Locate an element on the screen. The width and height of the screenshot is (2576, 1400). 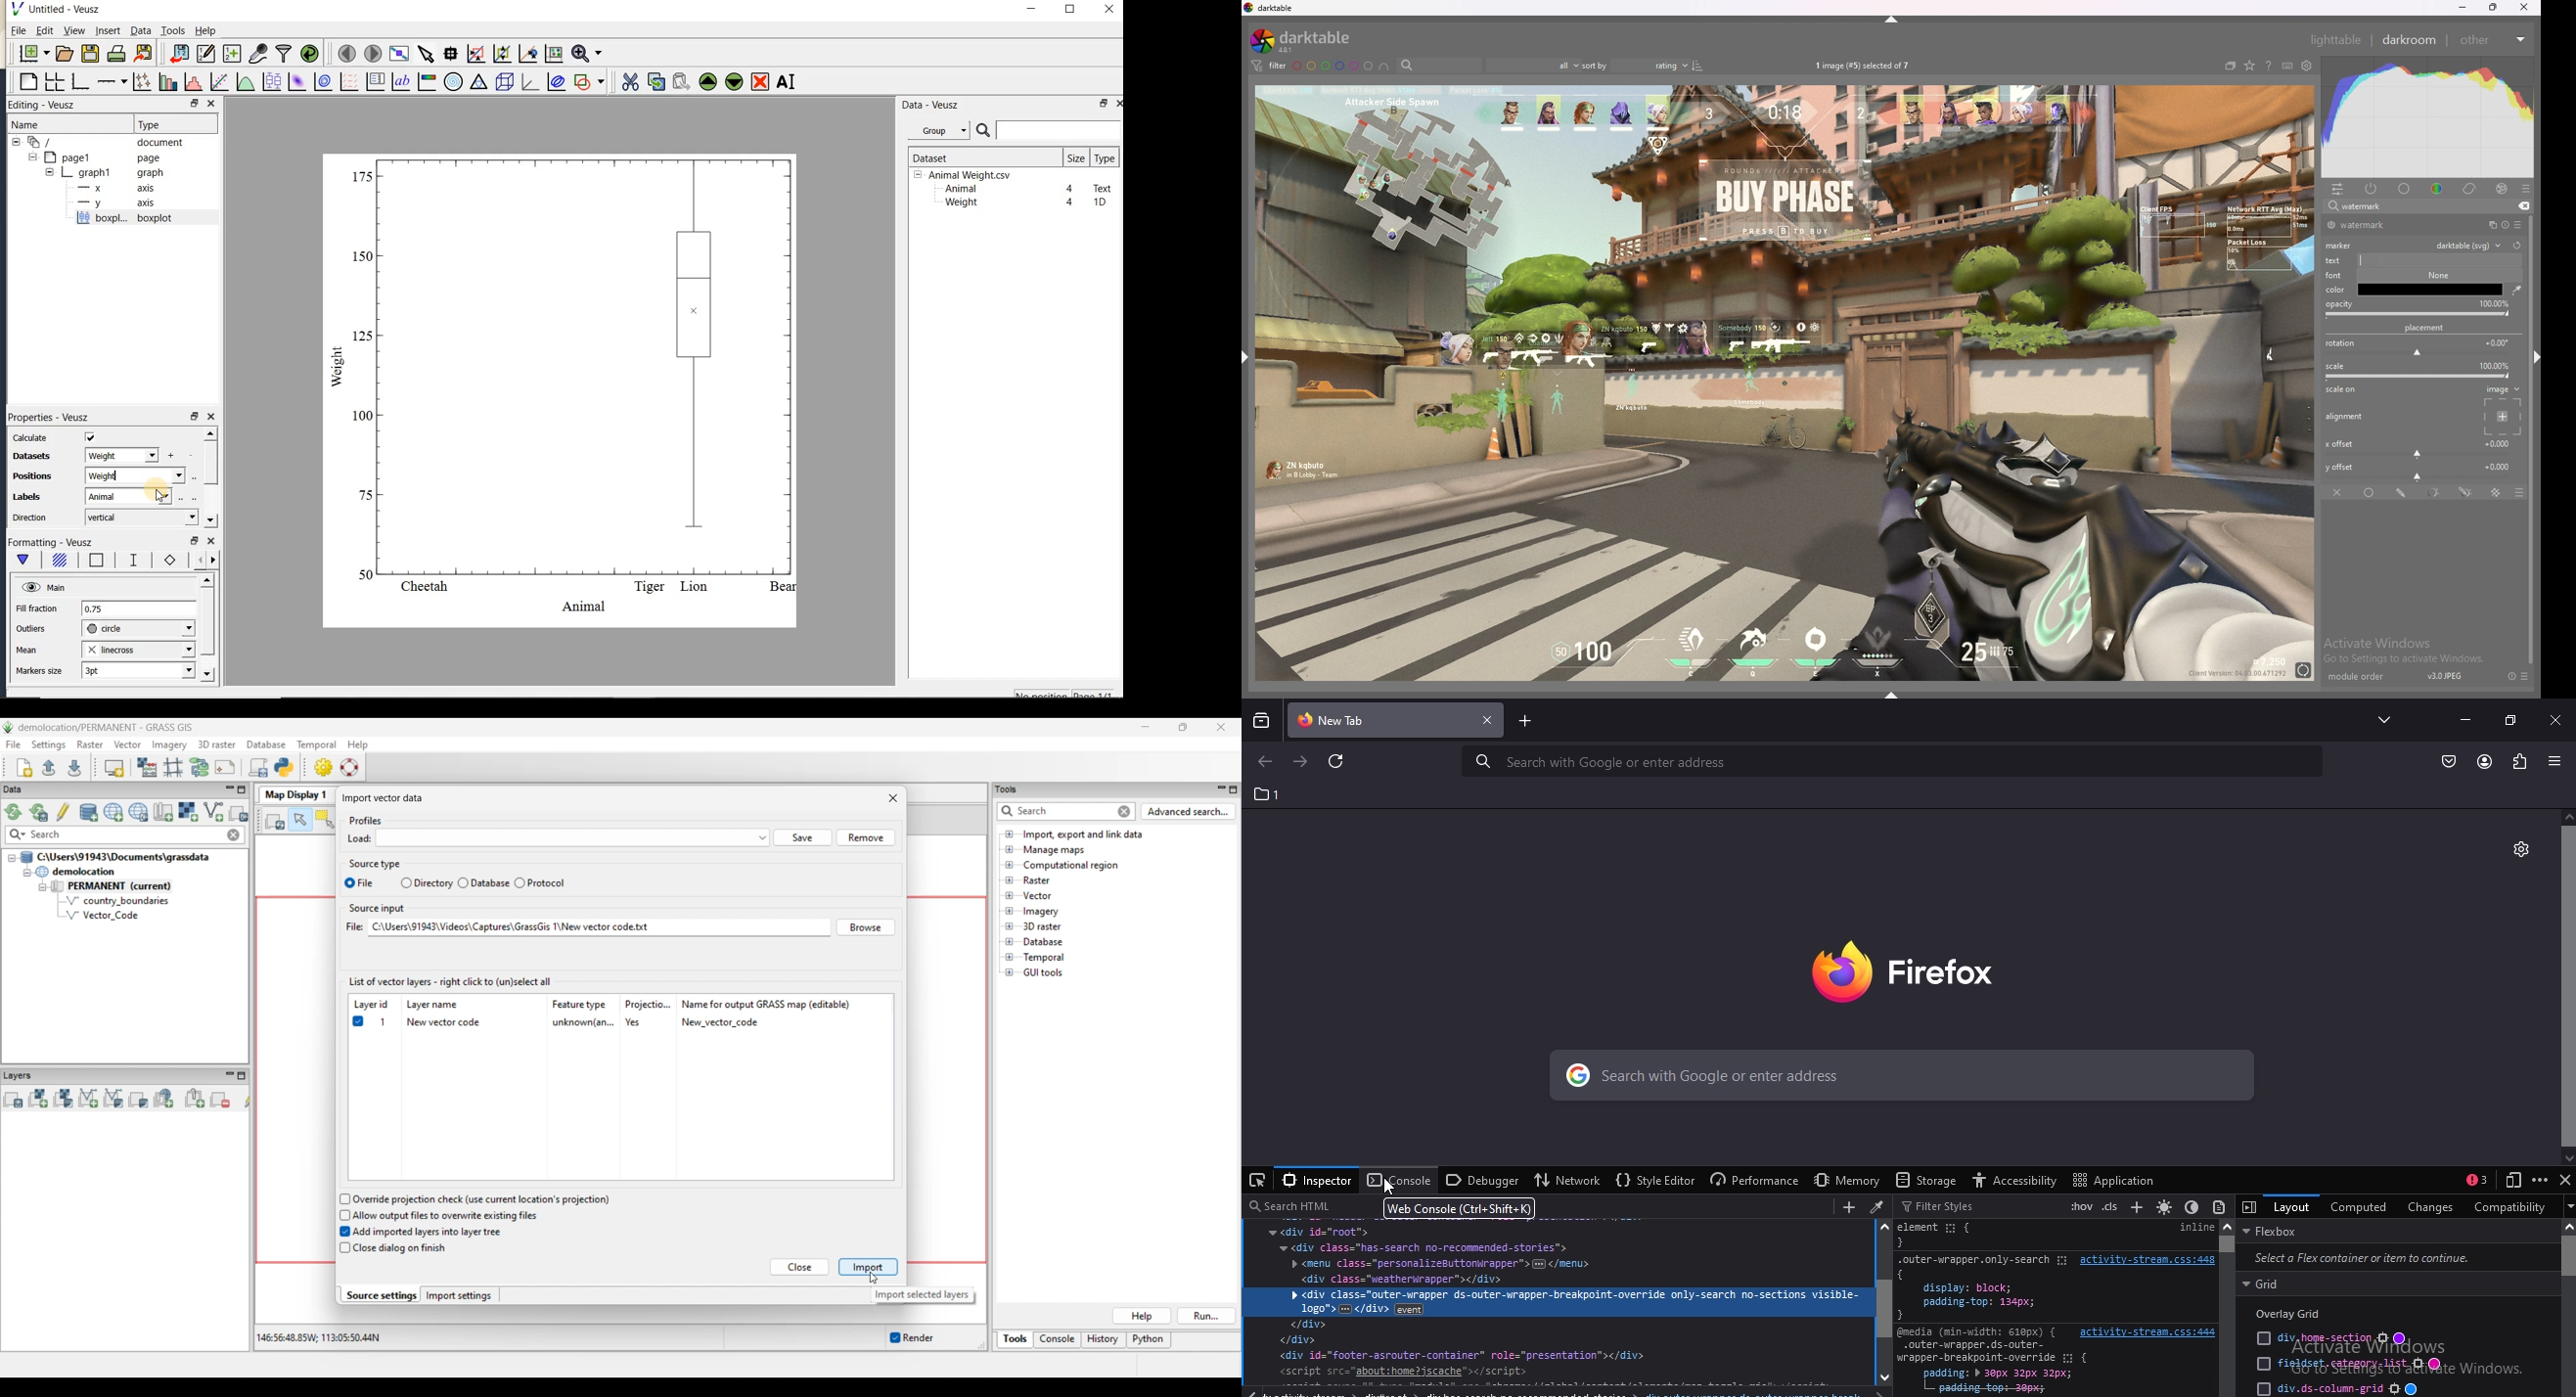
axis is located at coordinates (113, 203).